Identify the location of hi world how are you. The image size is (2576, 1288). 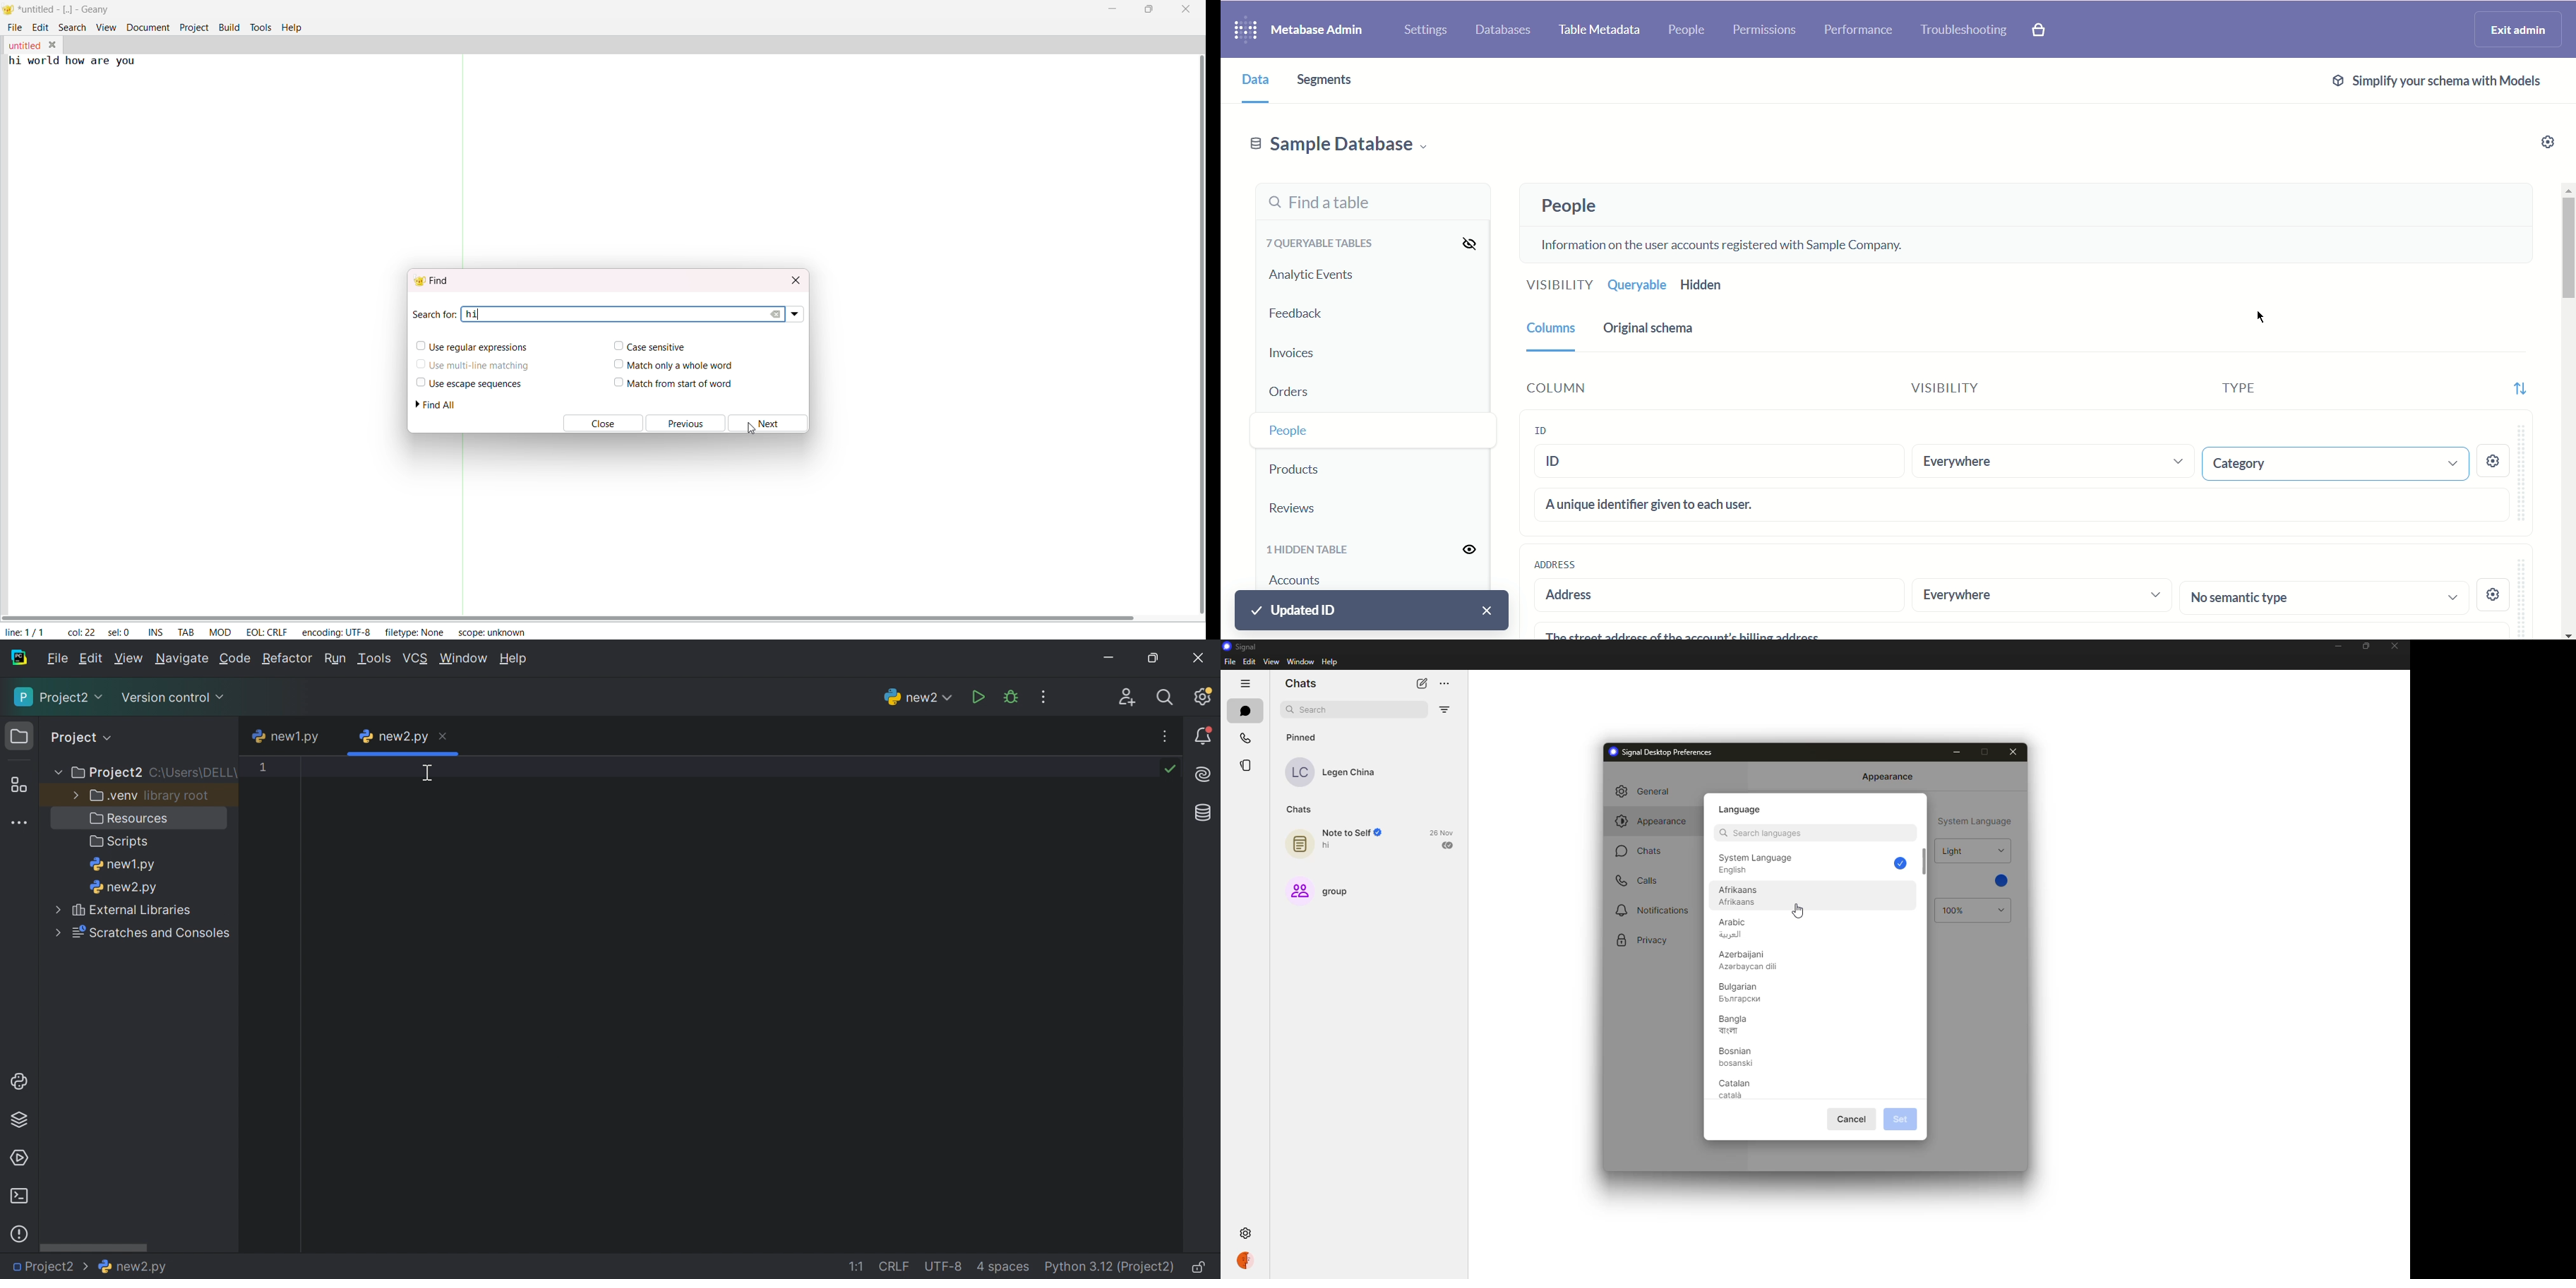
(74, 62).